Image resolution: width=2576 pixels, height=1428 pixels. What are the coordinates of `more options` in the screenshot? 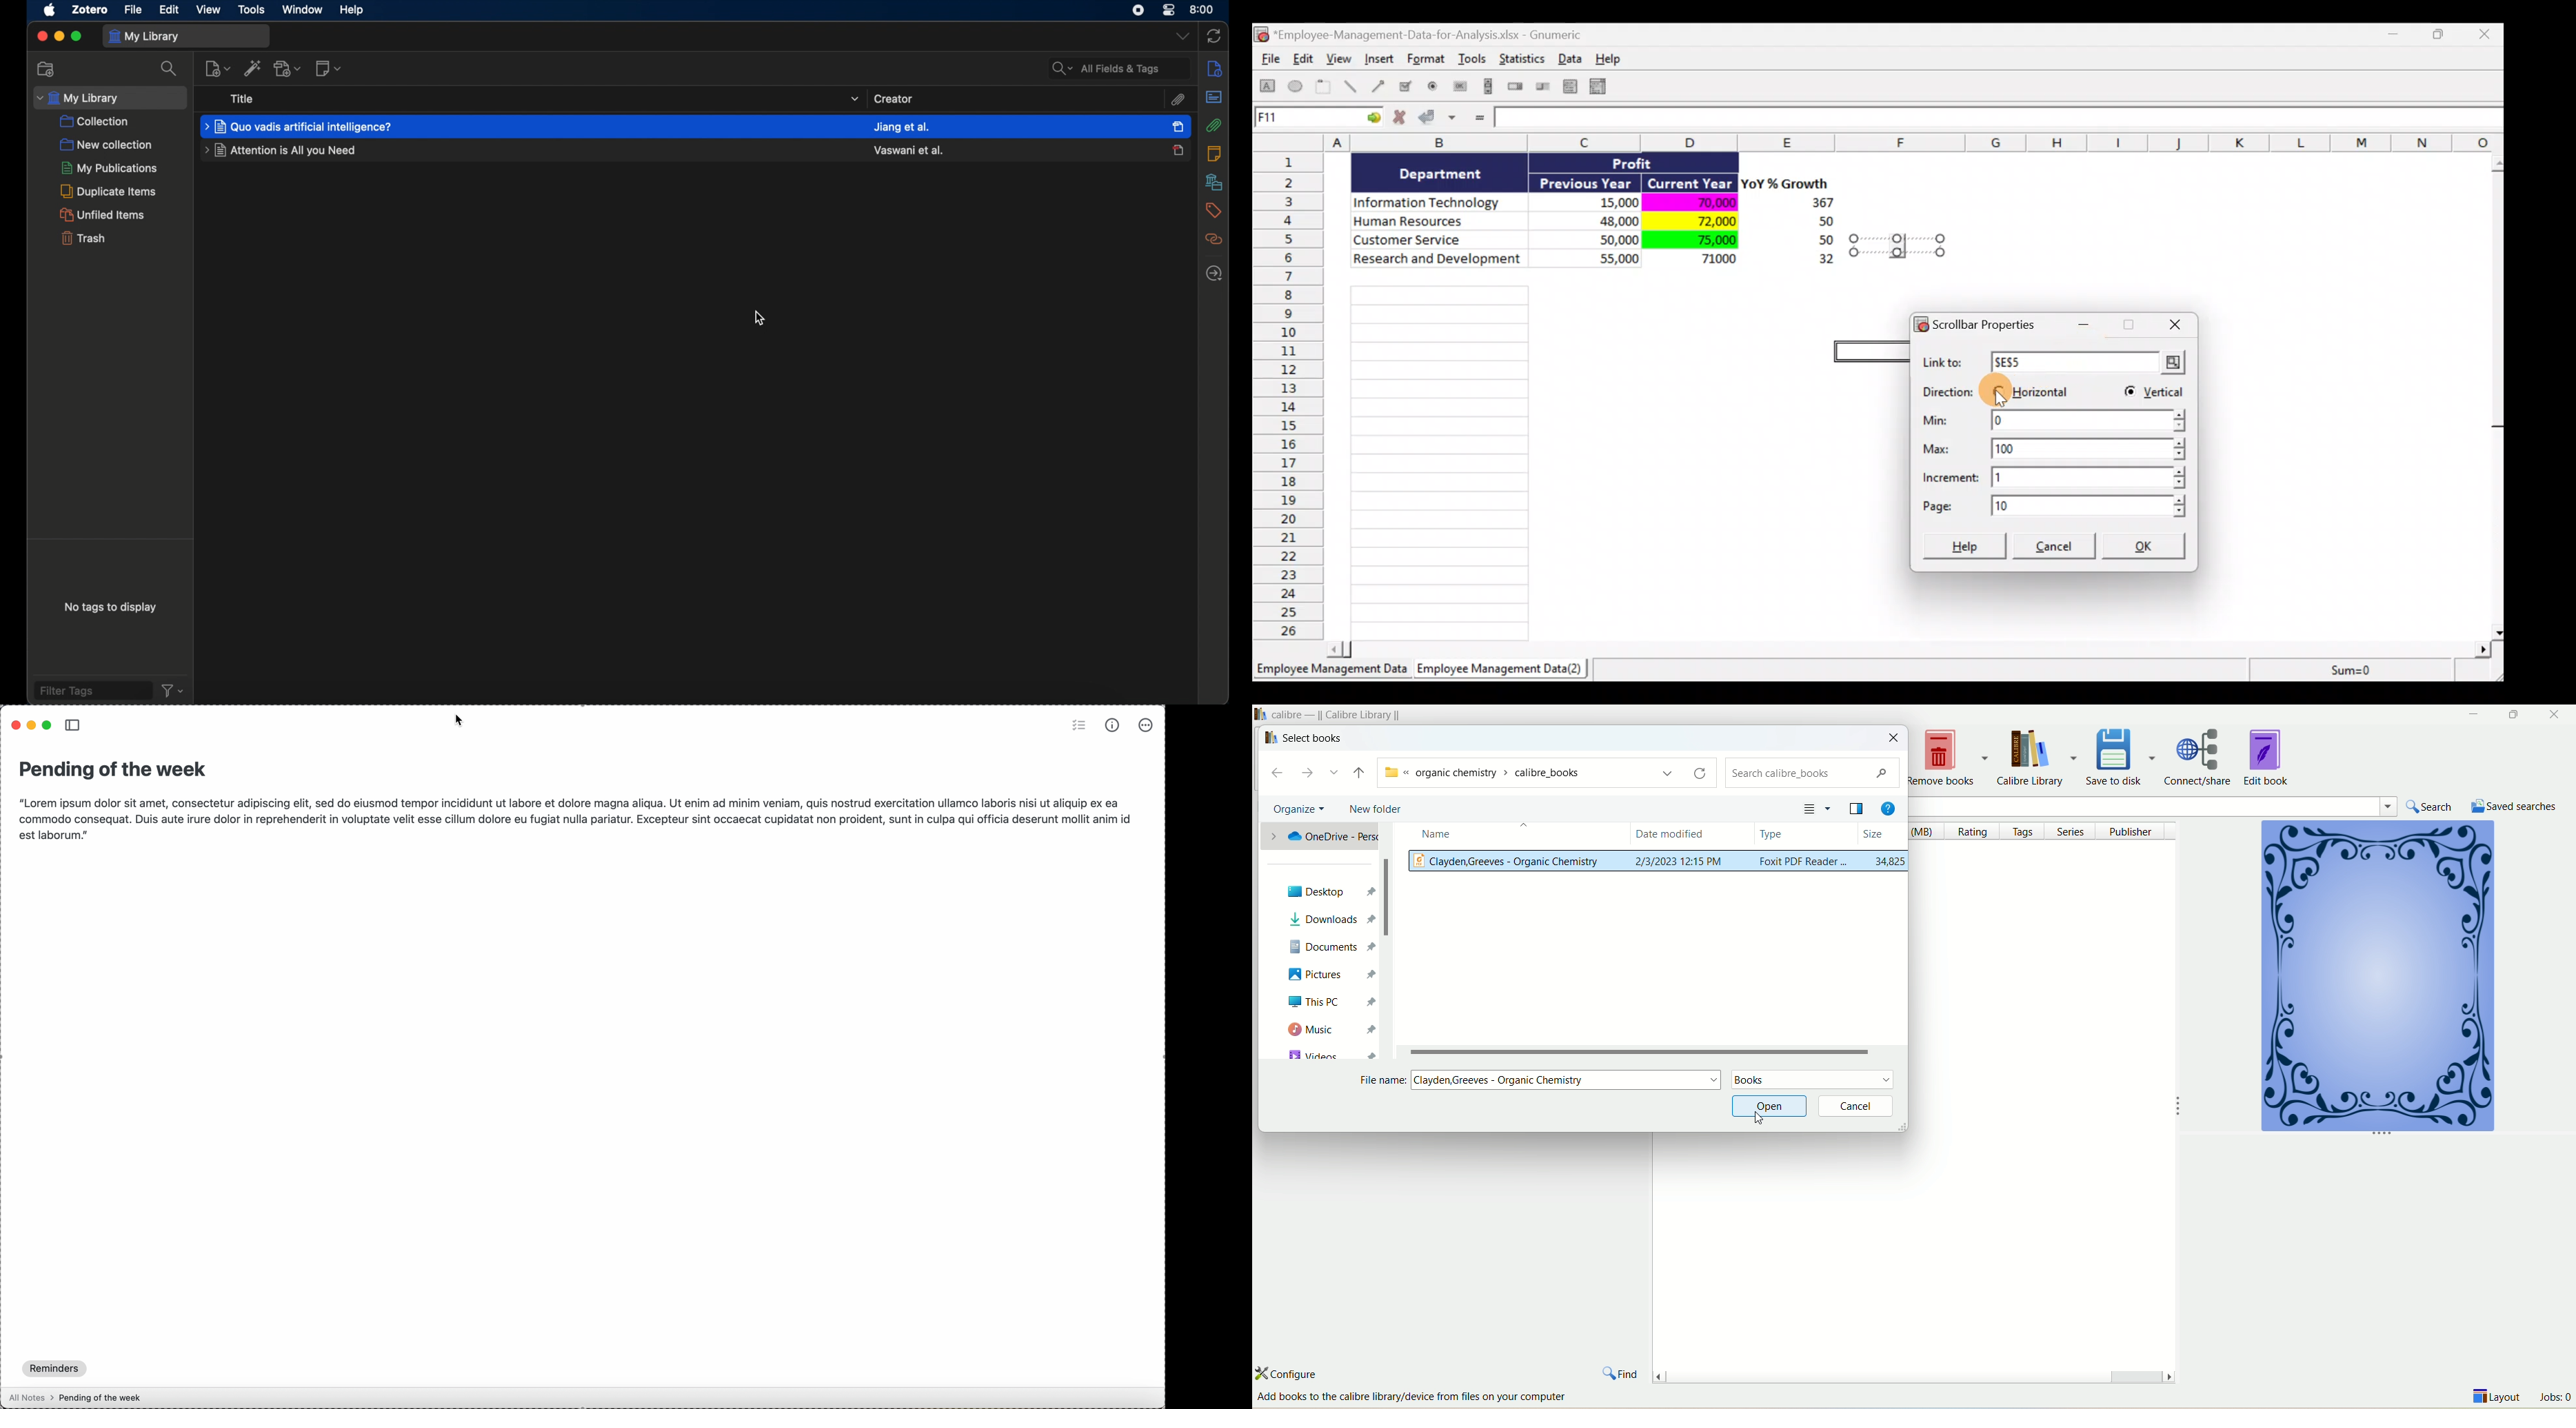 It's located at (1146, 726).